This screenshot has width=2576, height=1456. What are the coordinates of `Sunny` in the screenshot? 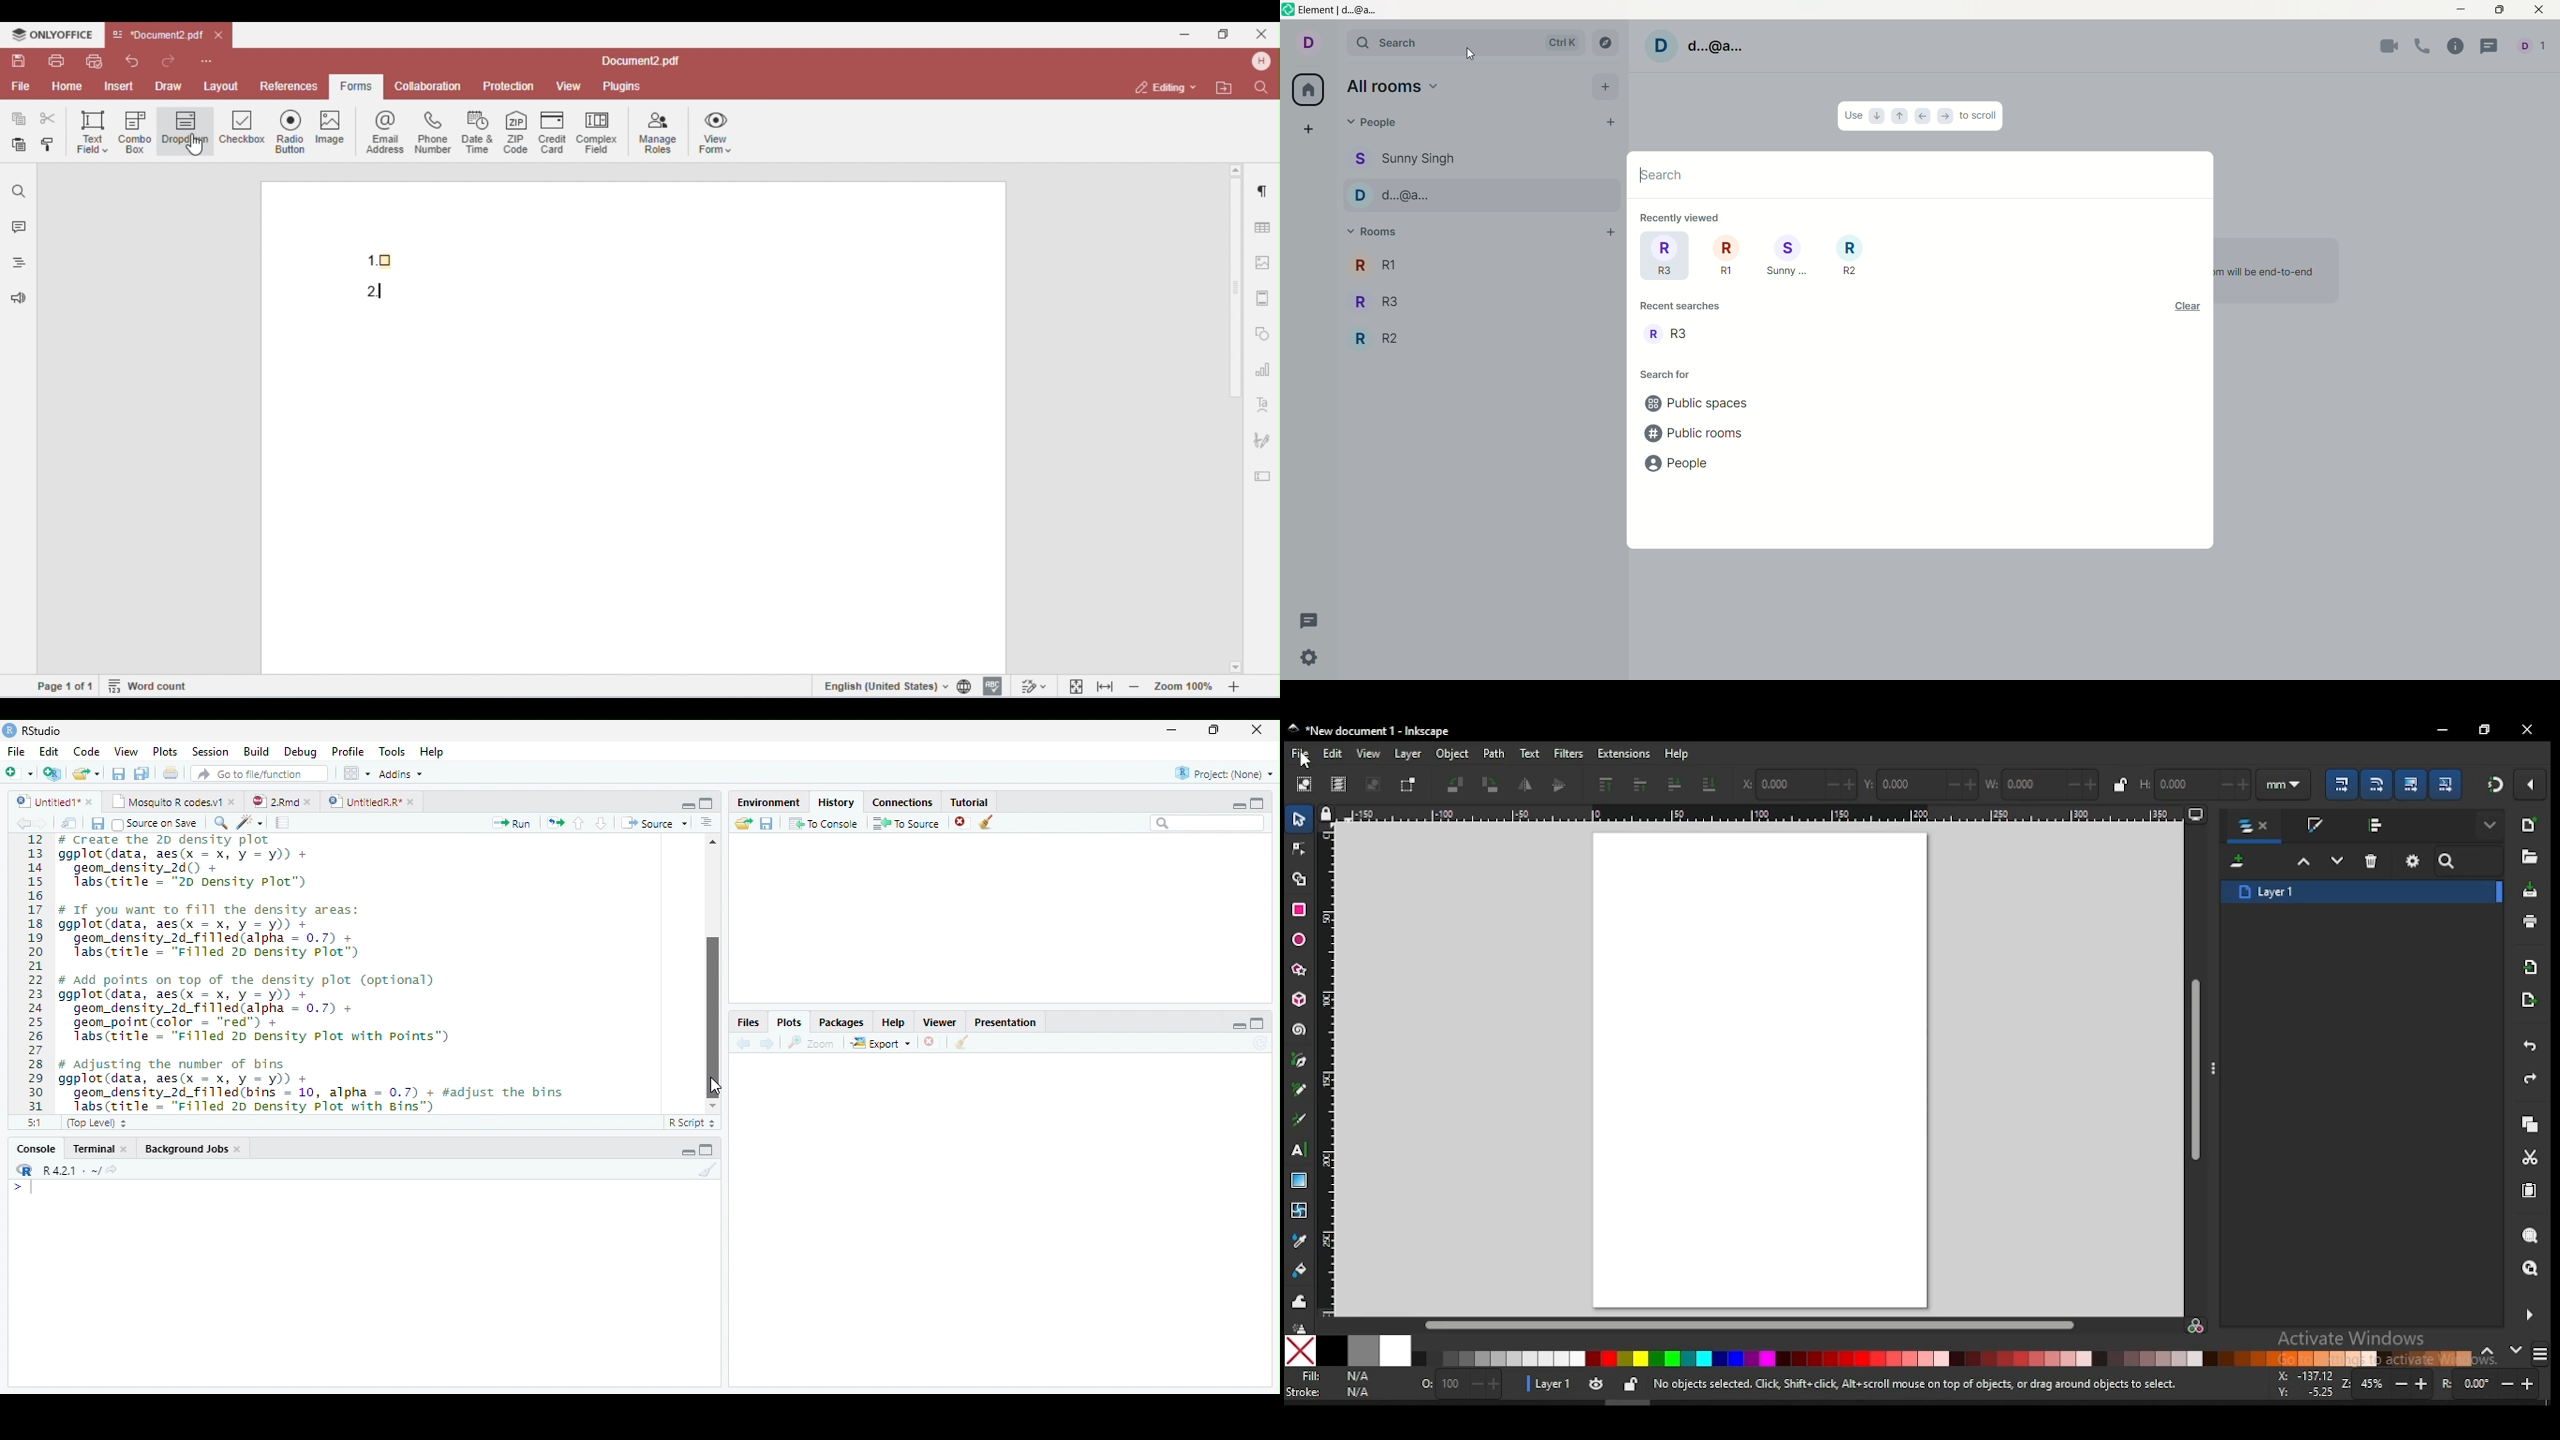 It's located at (1789, 257).